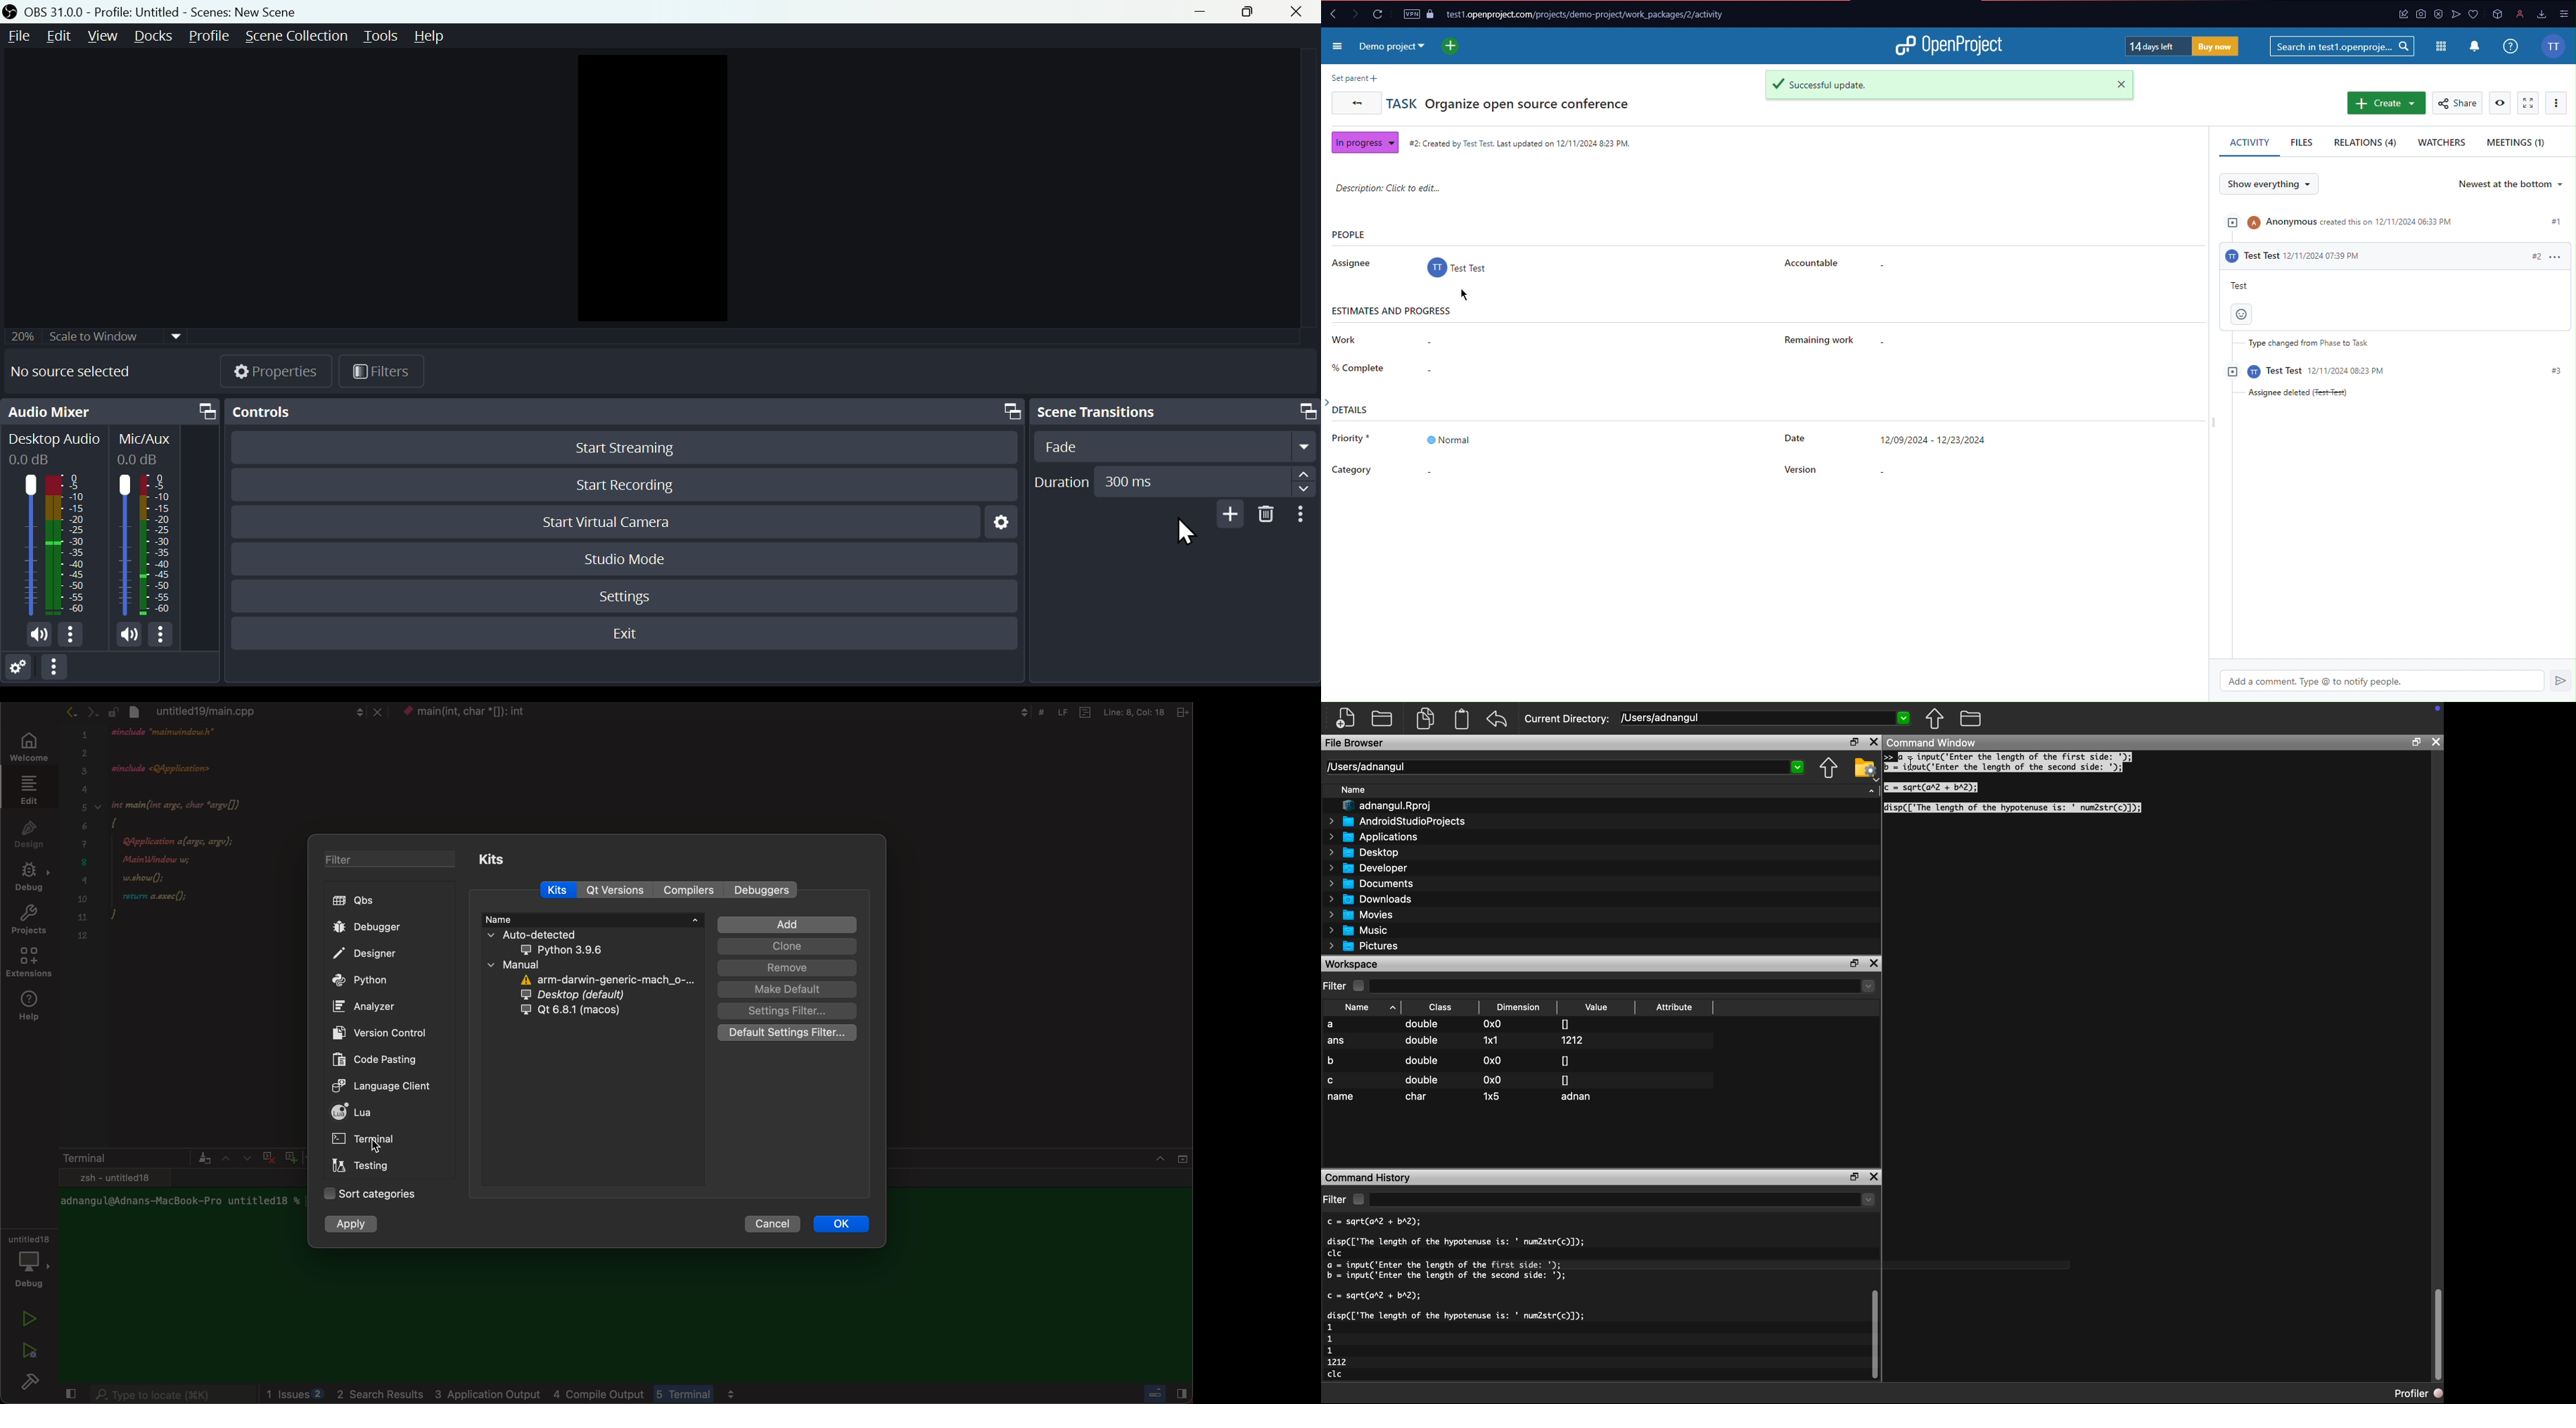  Describe the element at coordinates (1375, 898) in the screenshot. I see ` Downloads` at that location.